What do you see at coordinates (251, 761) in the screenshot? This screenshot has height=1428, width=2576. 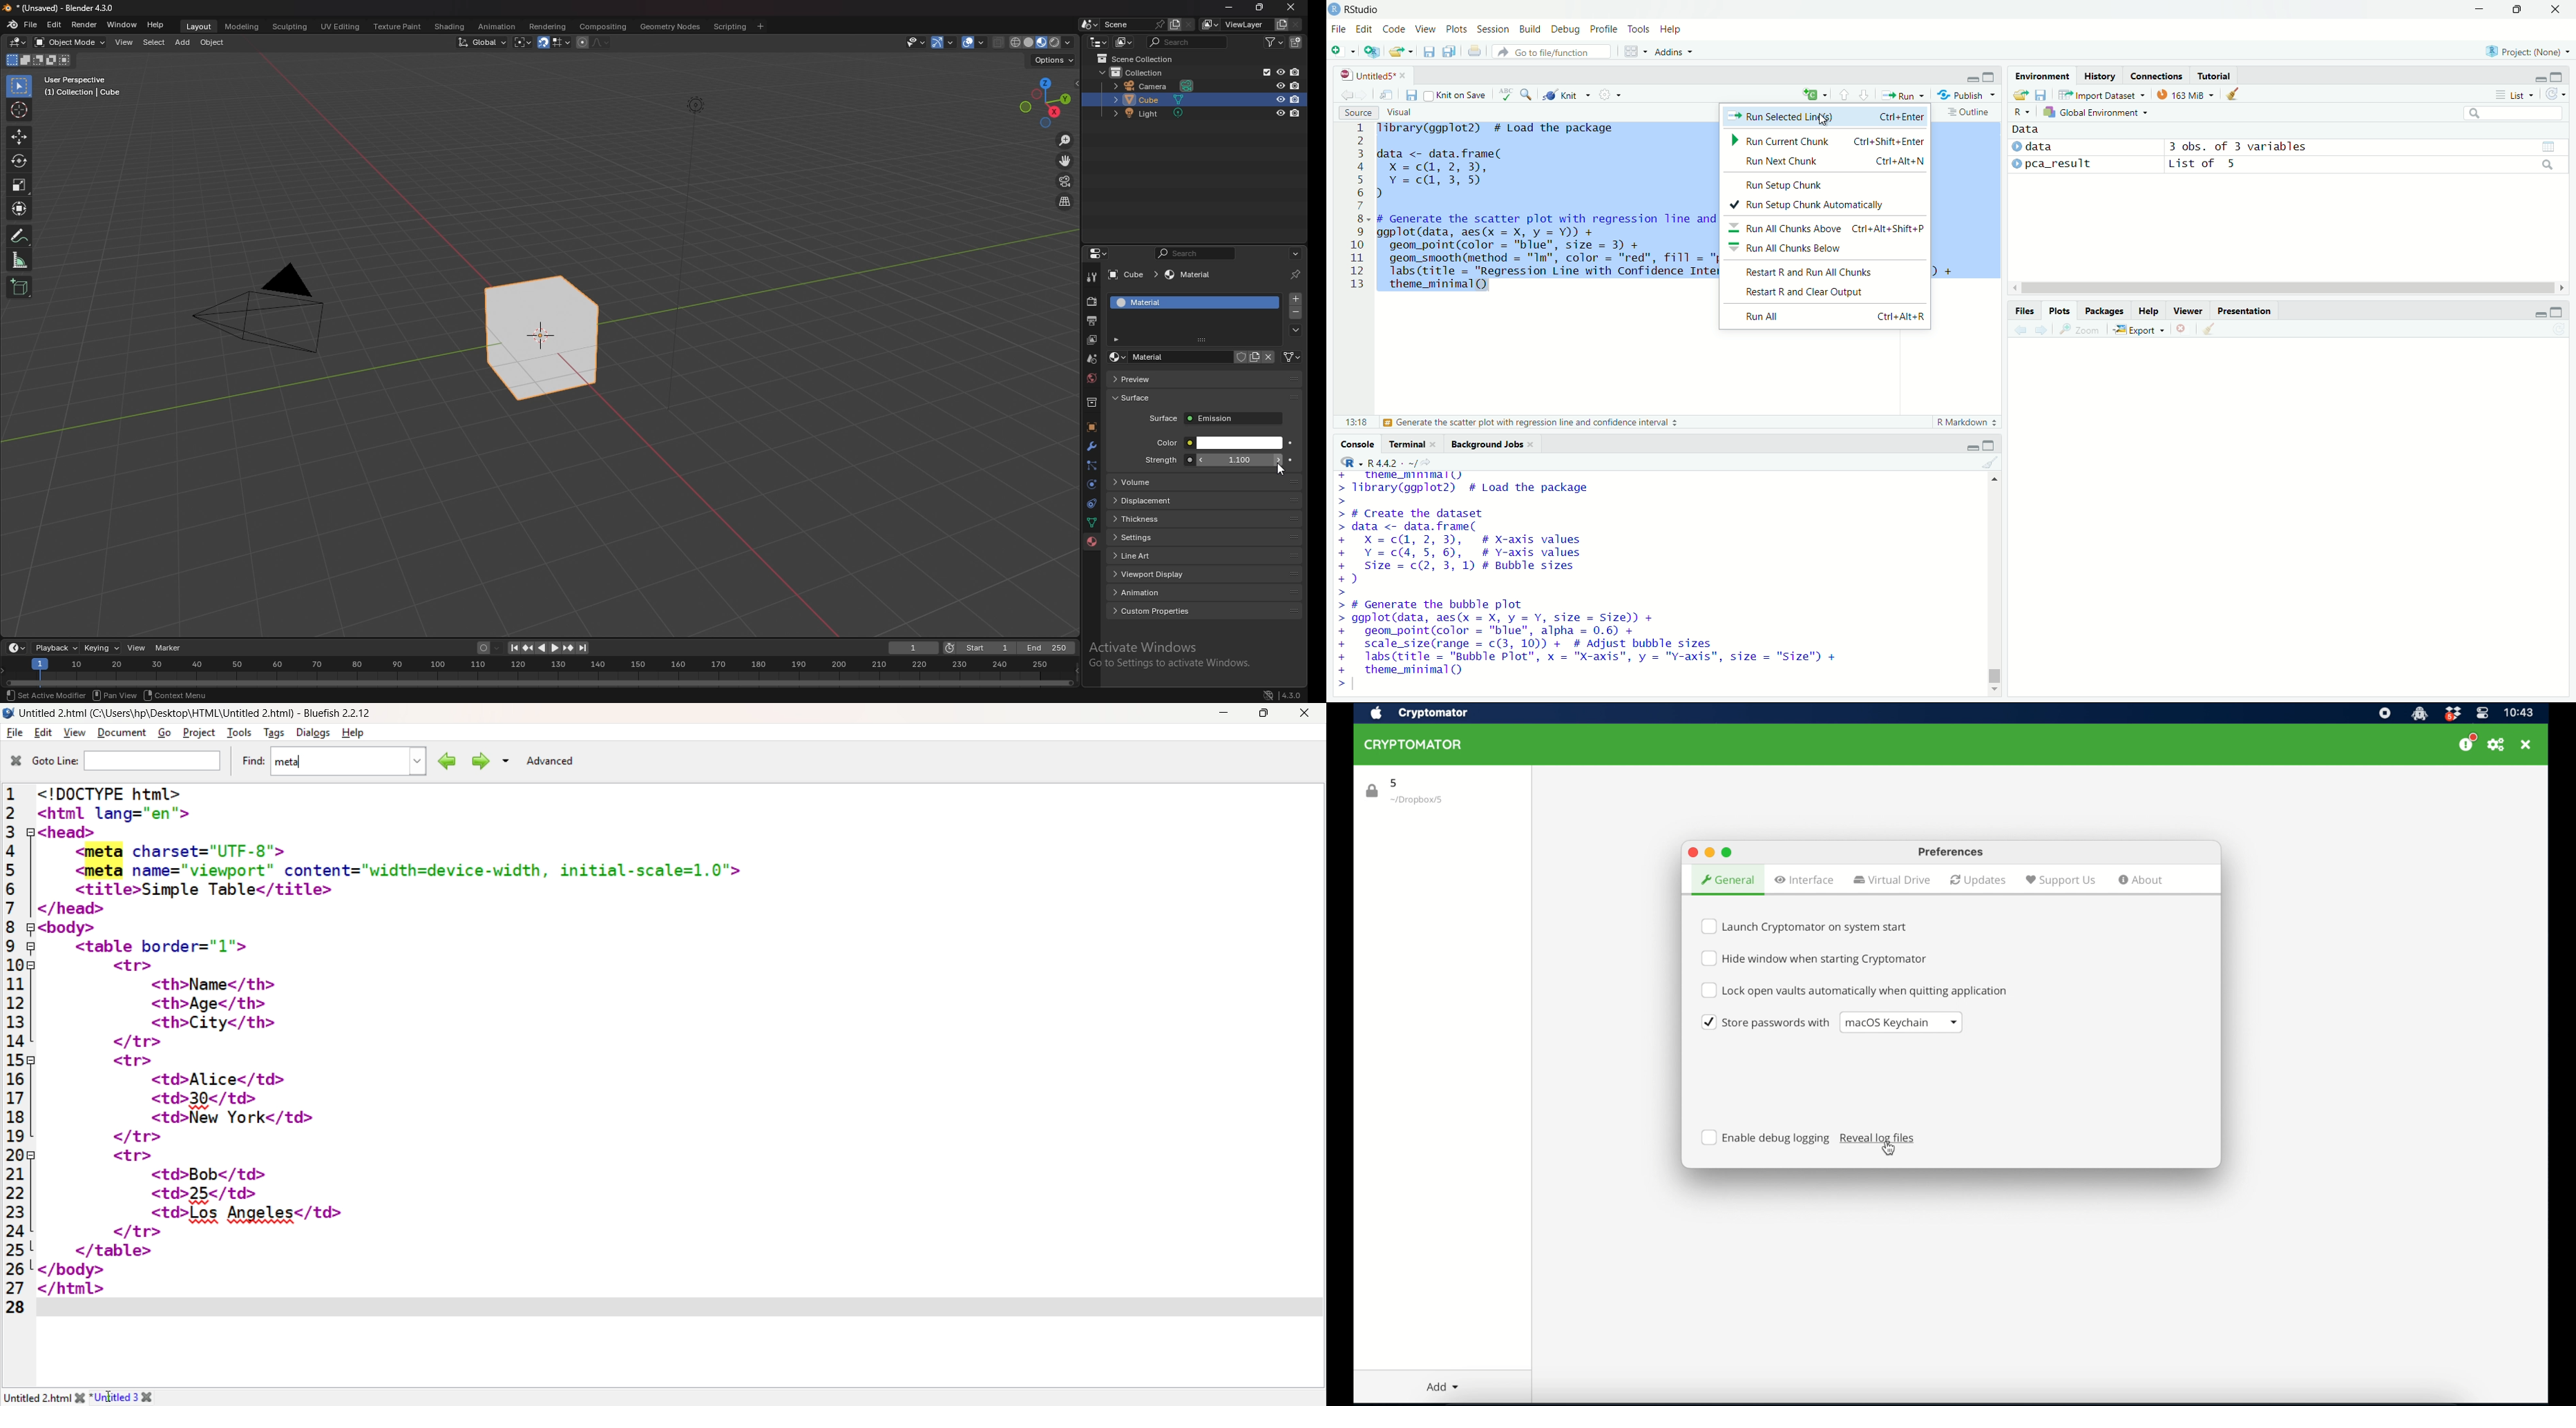 I see `Find:` at bounding box center [251, 761].